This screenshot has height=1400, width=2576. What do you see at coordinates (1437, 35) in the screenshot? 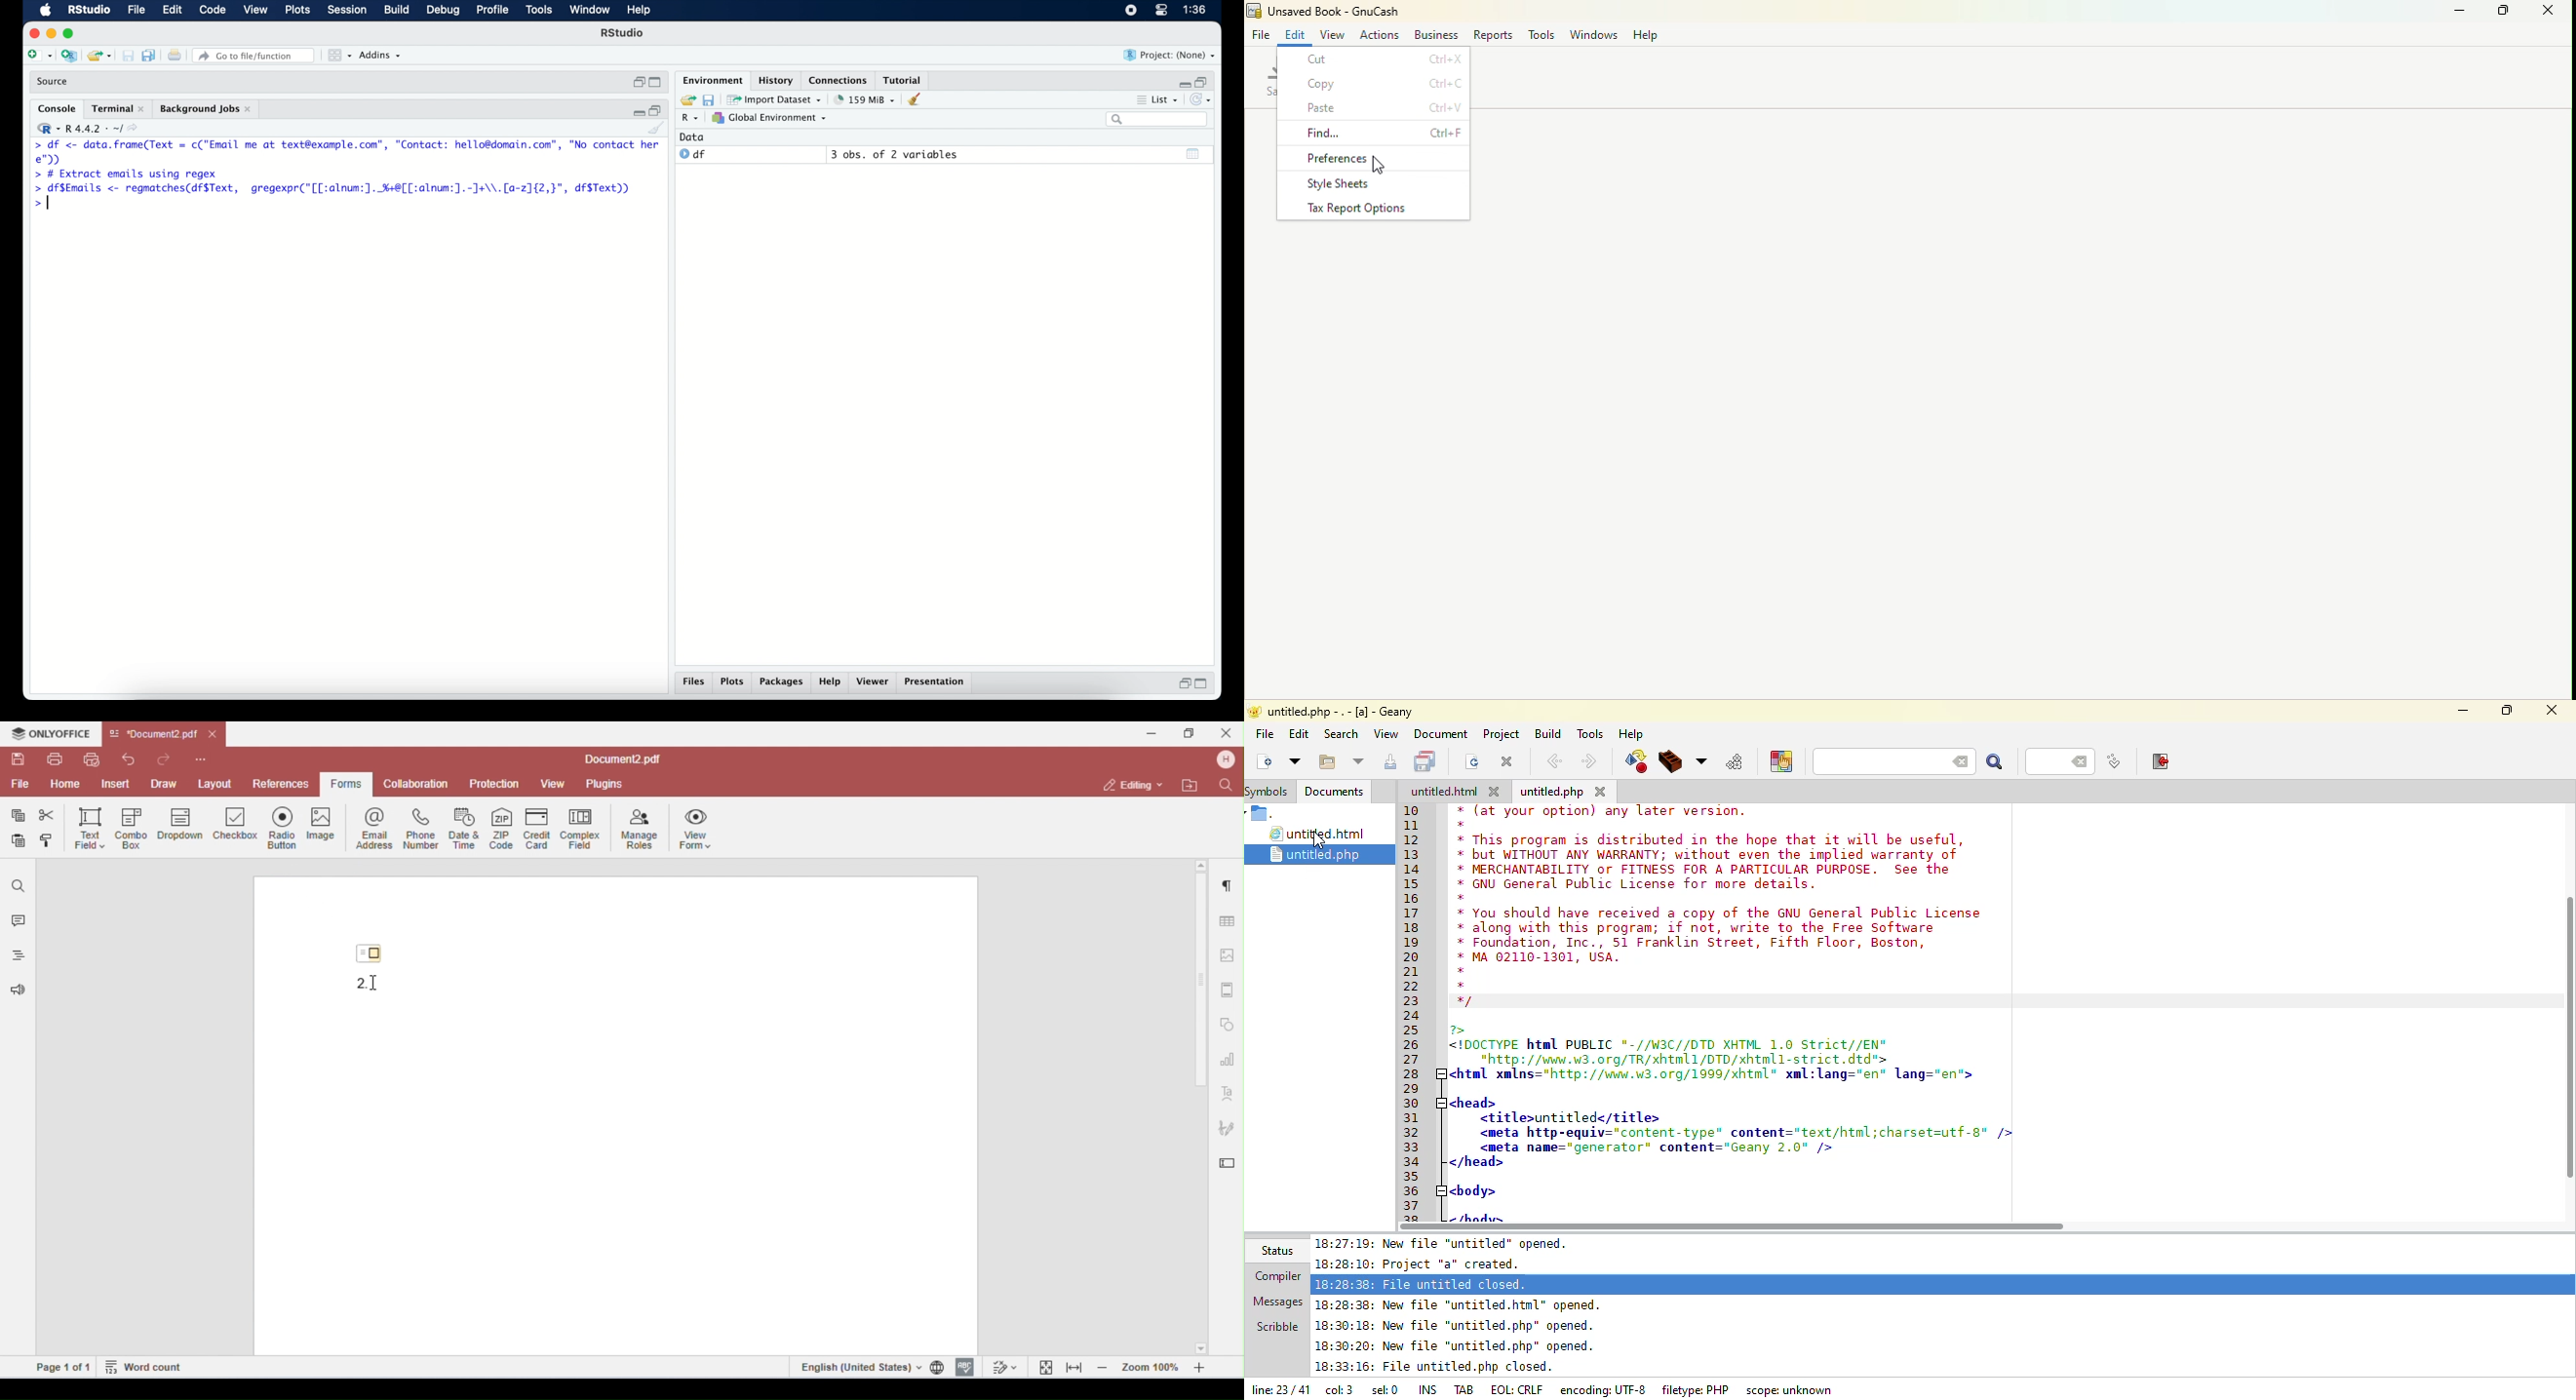
I see `Business` at bounding box center [1437, 35].